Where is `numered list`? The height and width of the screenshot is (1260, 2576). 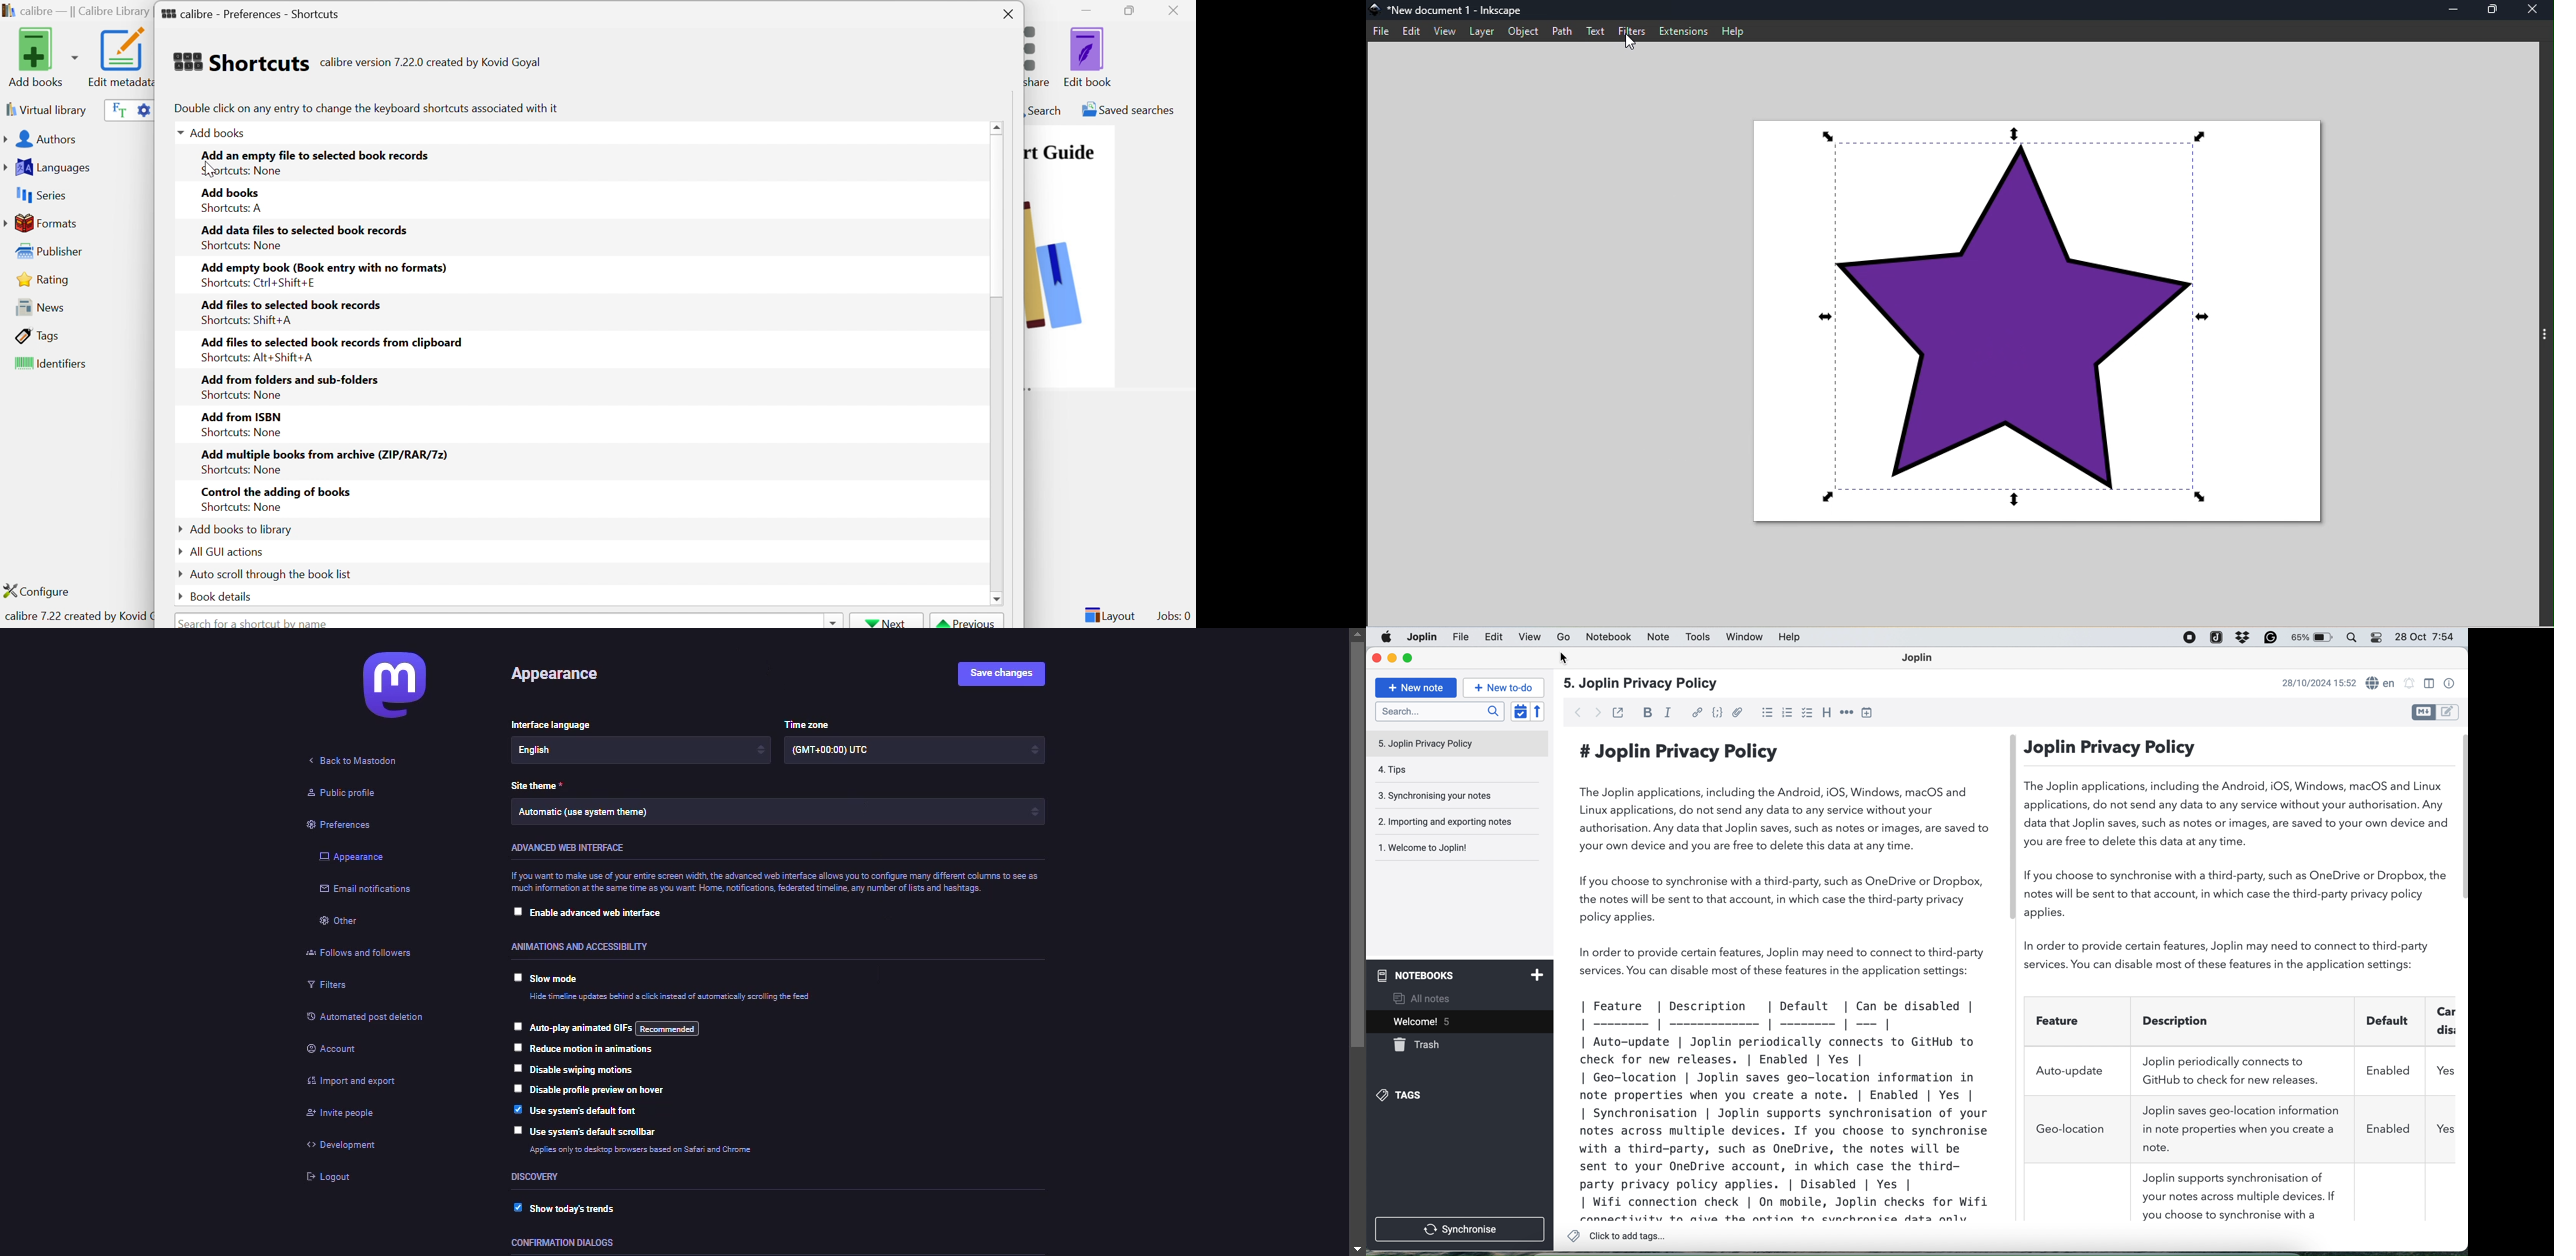 numered list is located at coordinates (1787, 713).